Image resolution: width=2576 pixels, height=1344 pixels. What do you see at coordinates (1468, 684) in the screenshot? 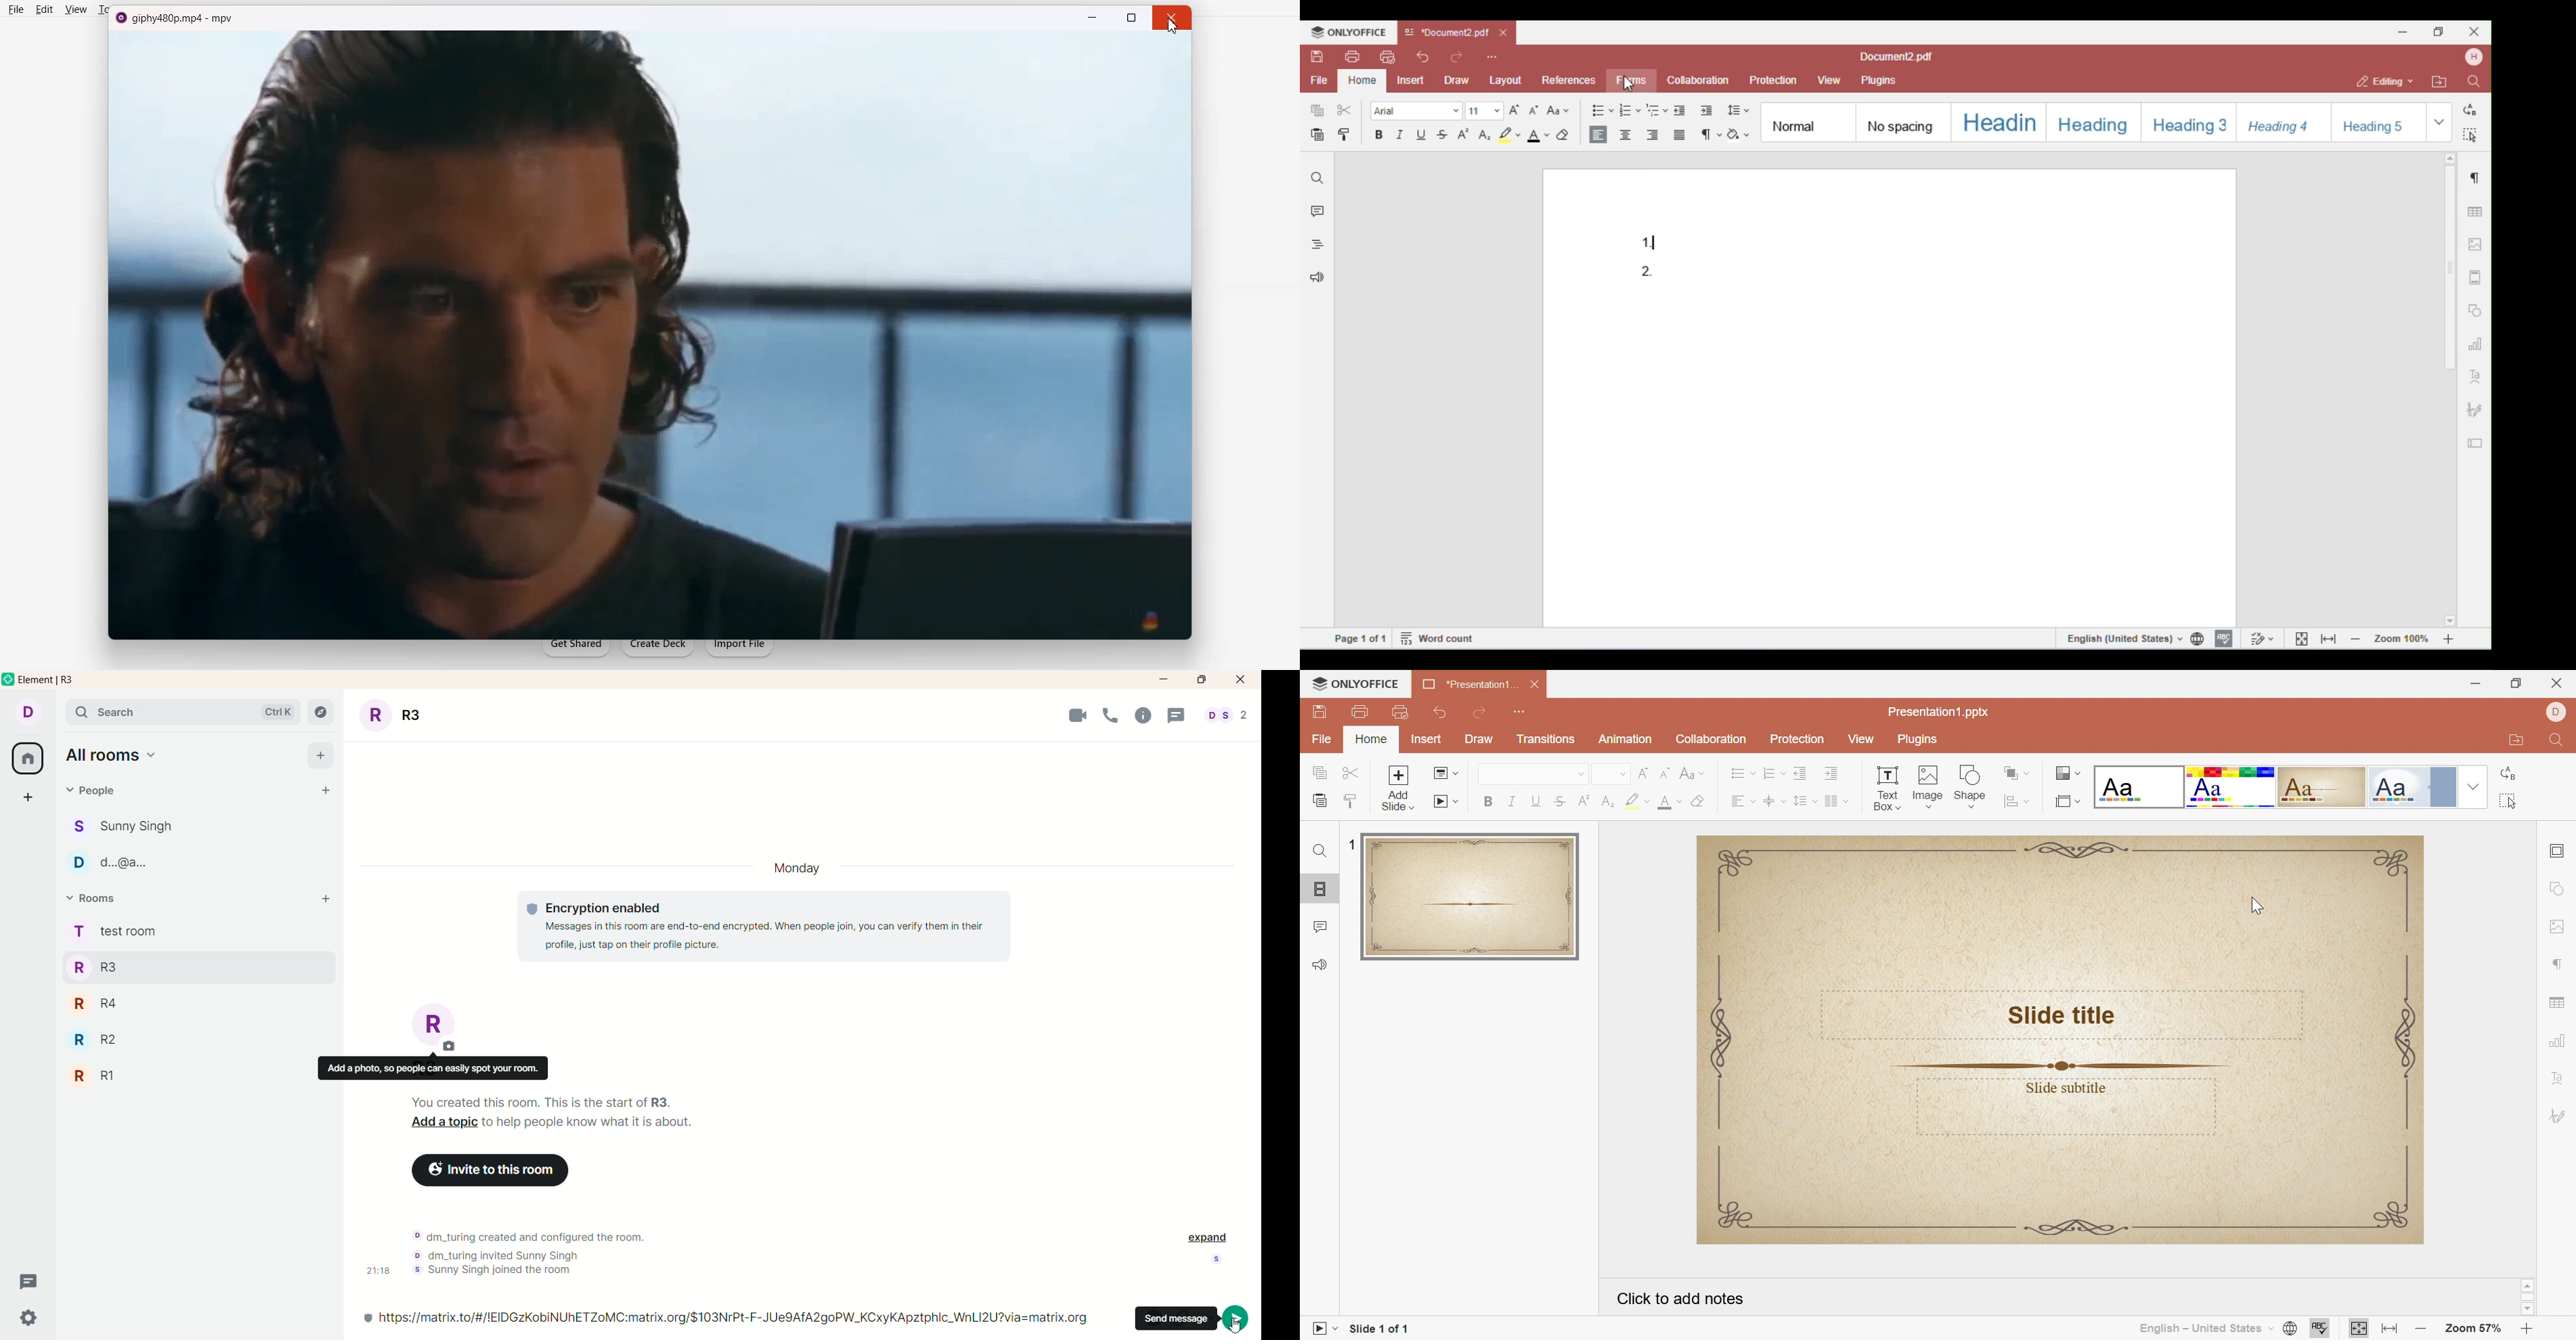
I see `Presentation1...` at bounding box center [1468, 684].